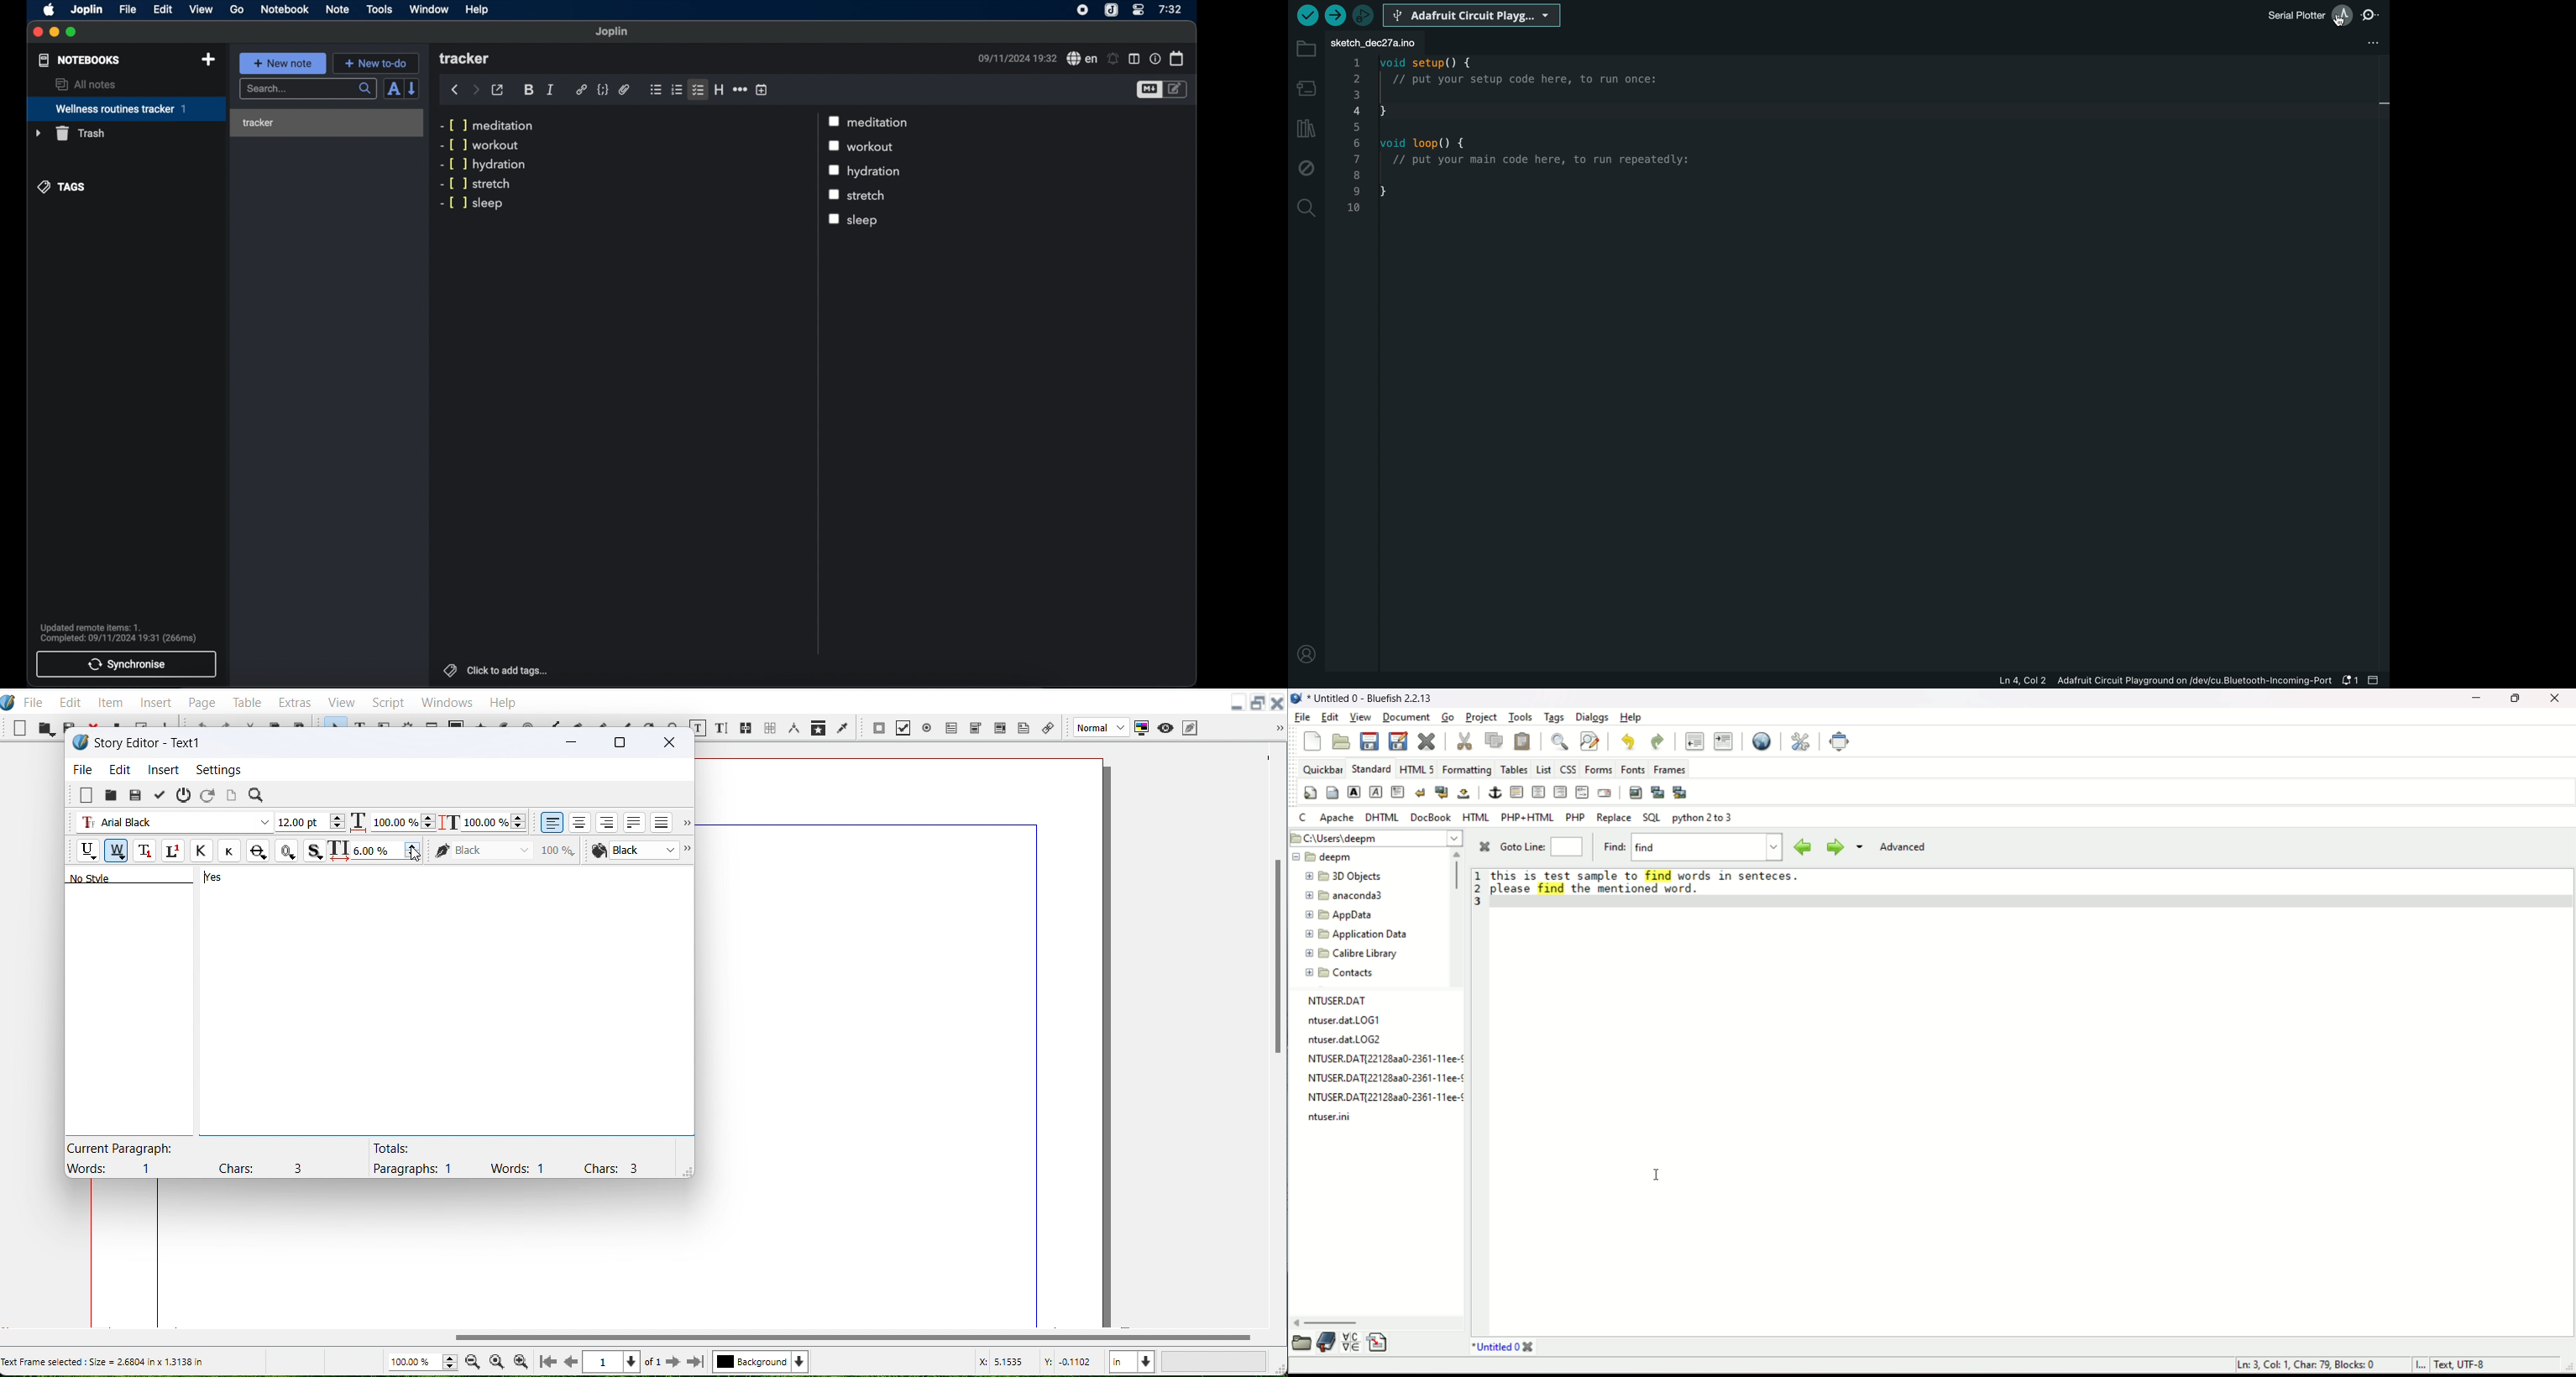 This screenshot has height=1400, width=2576. I want to click on Search/Replace, so click(258, 794).